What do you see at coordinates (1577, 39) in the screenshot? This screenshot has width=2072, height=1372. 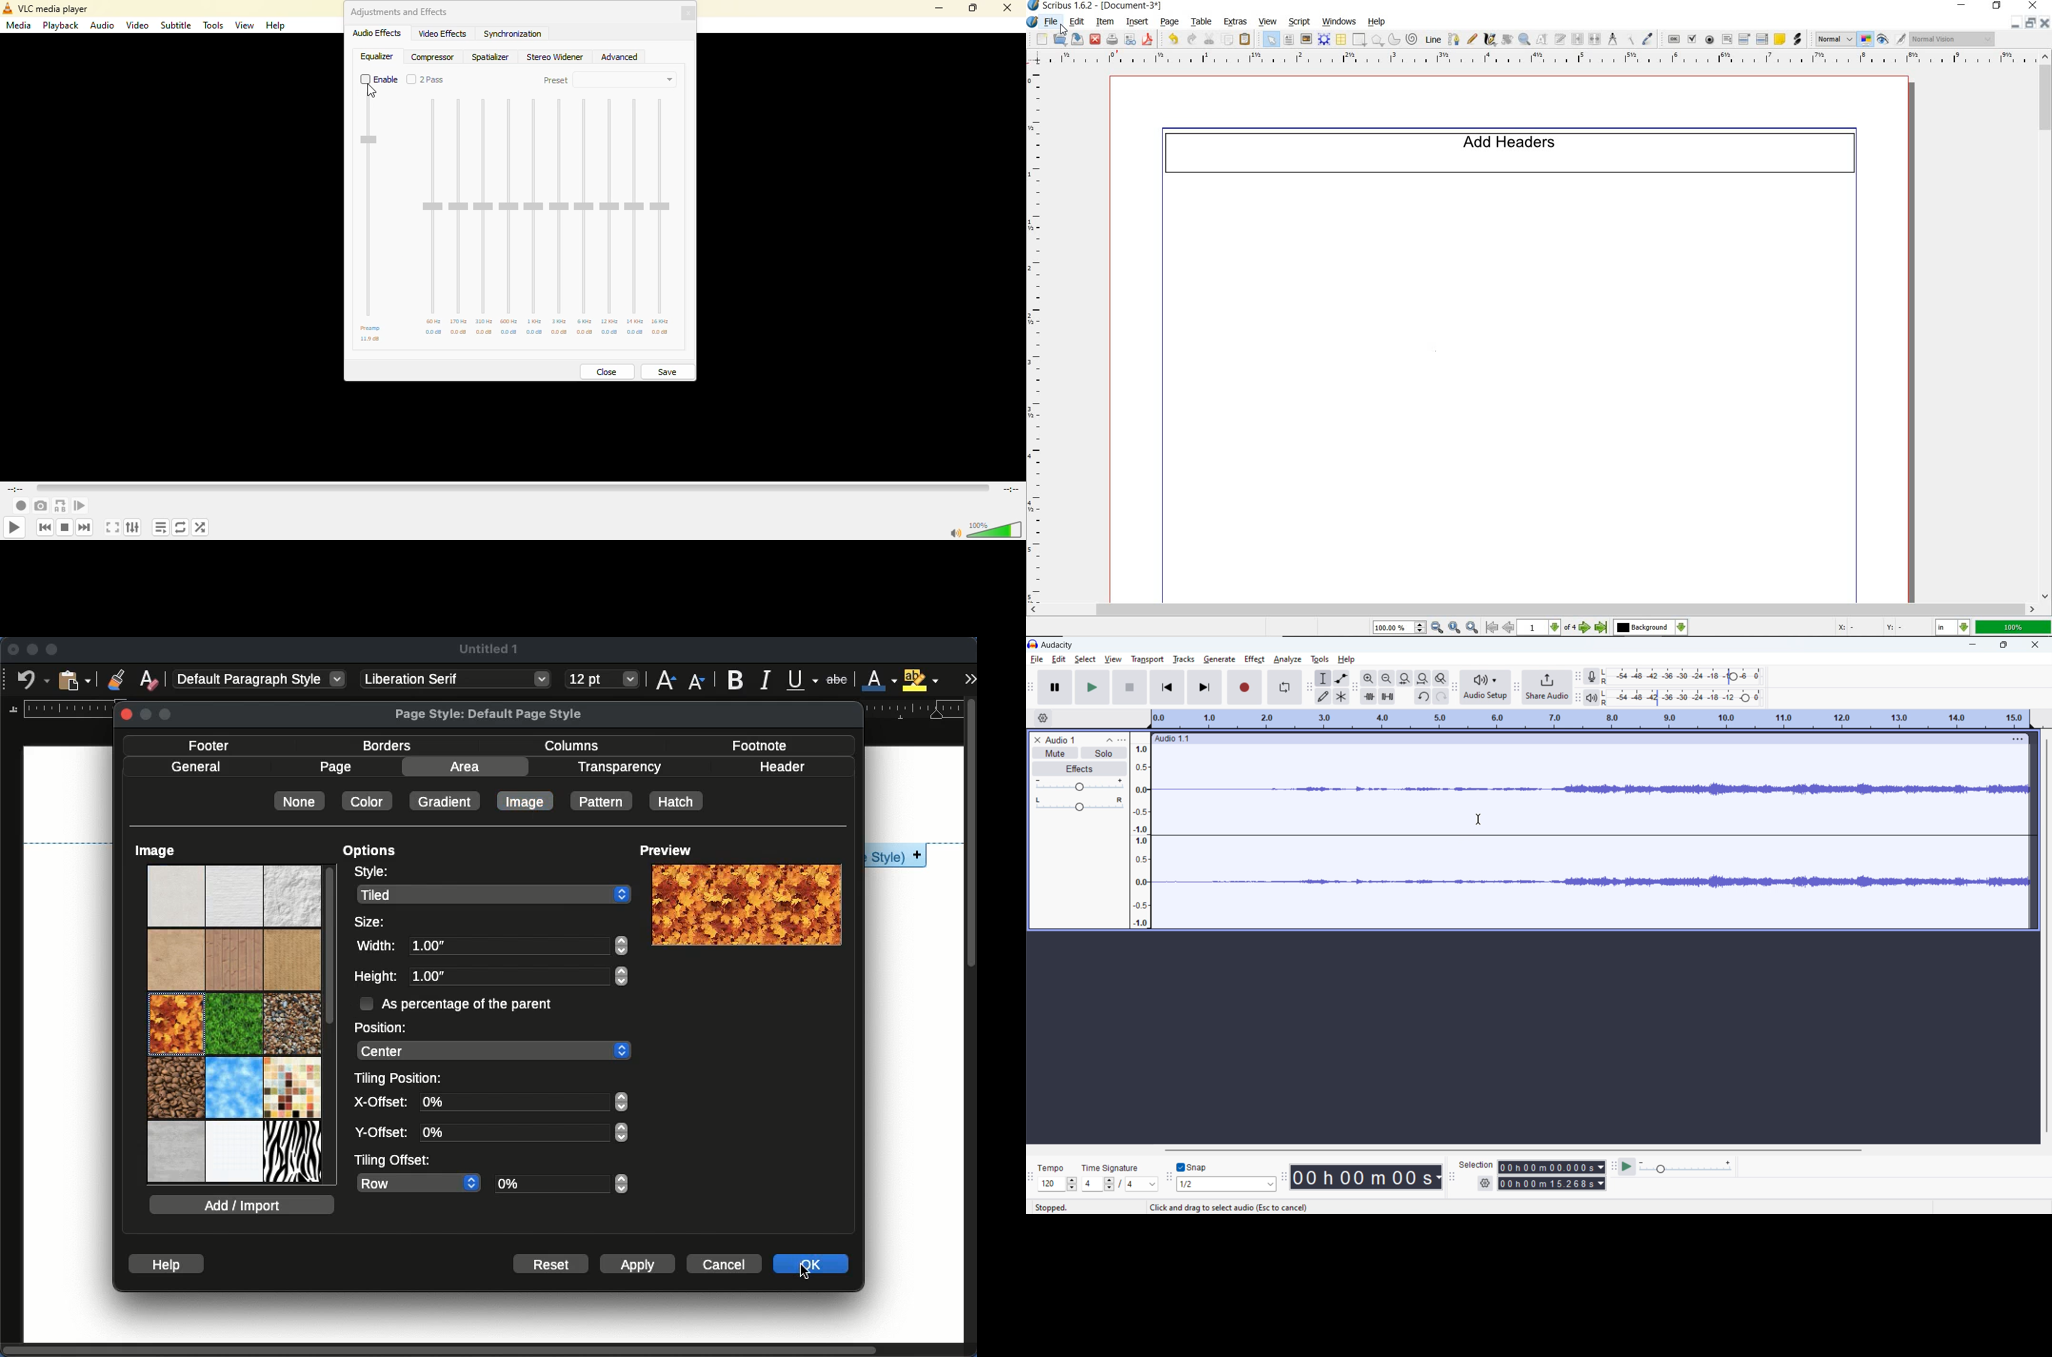 I see `link text frames` at bounding box center [1577, 39].